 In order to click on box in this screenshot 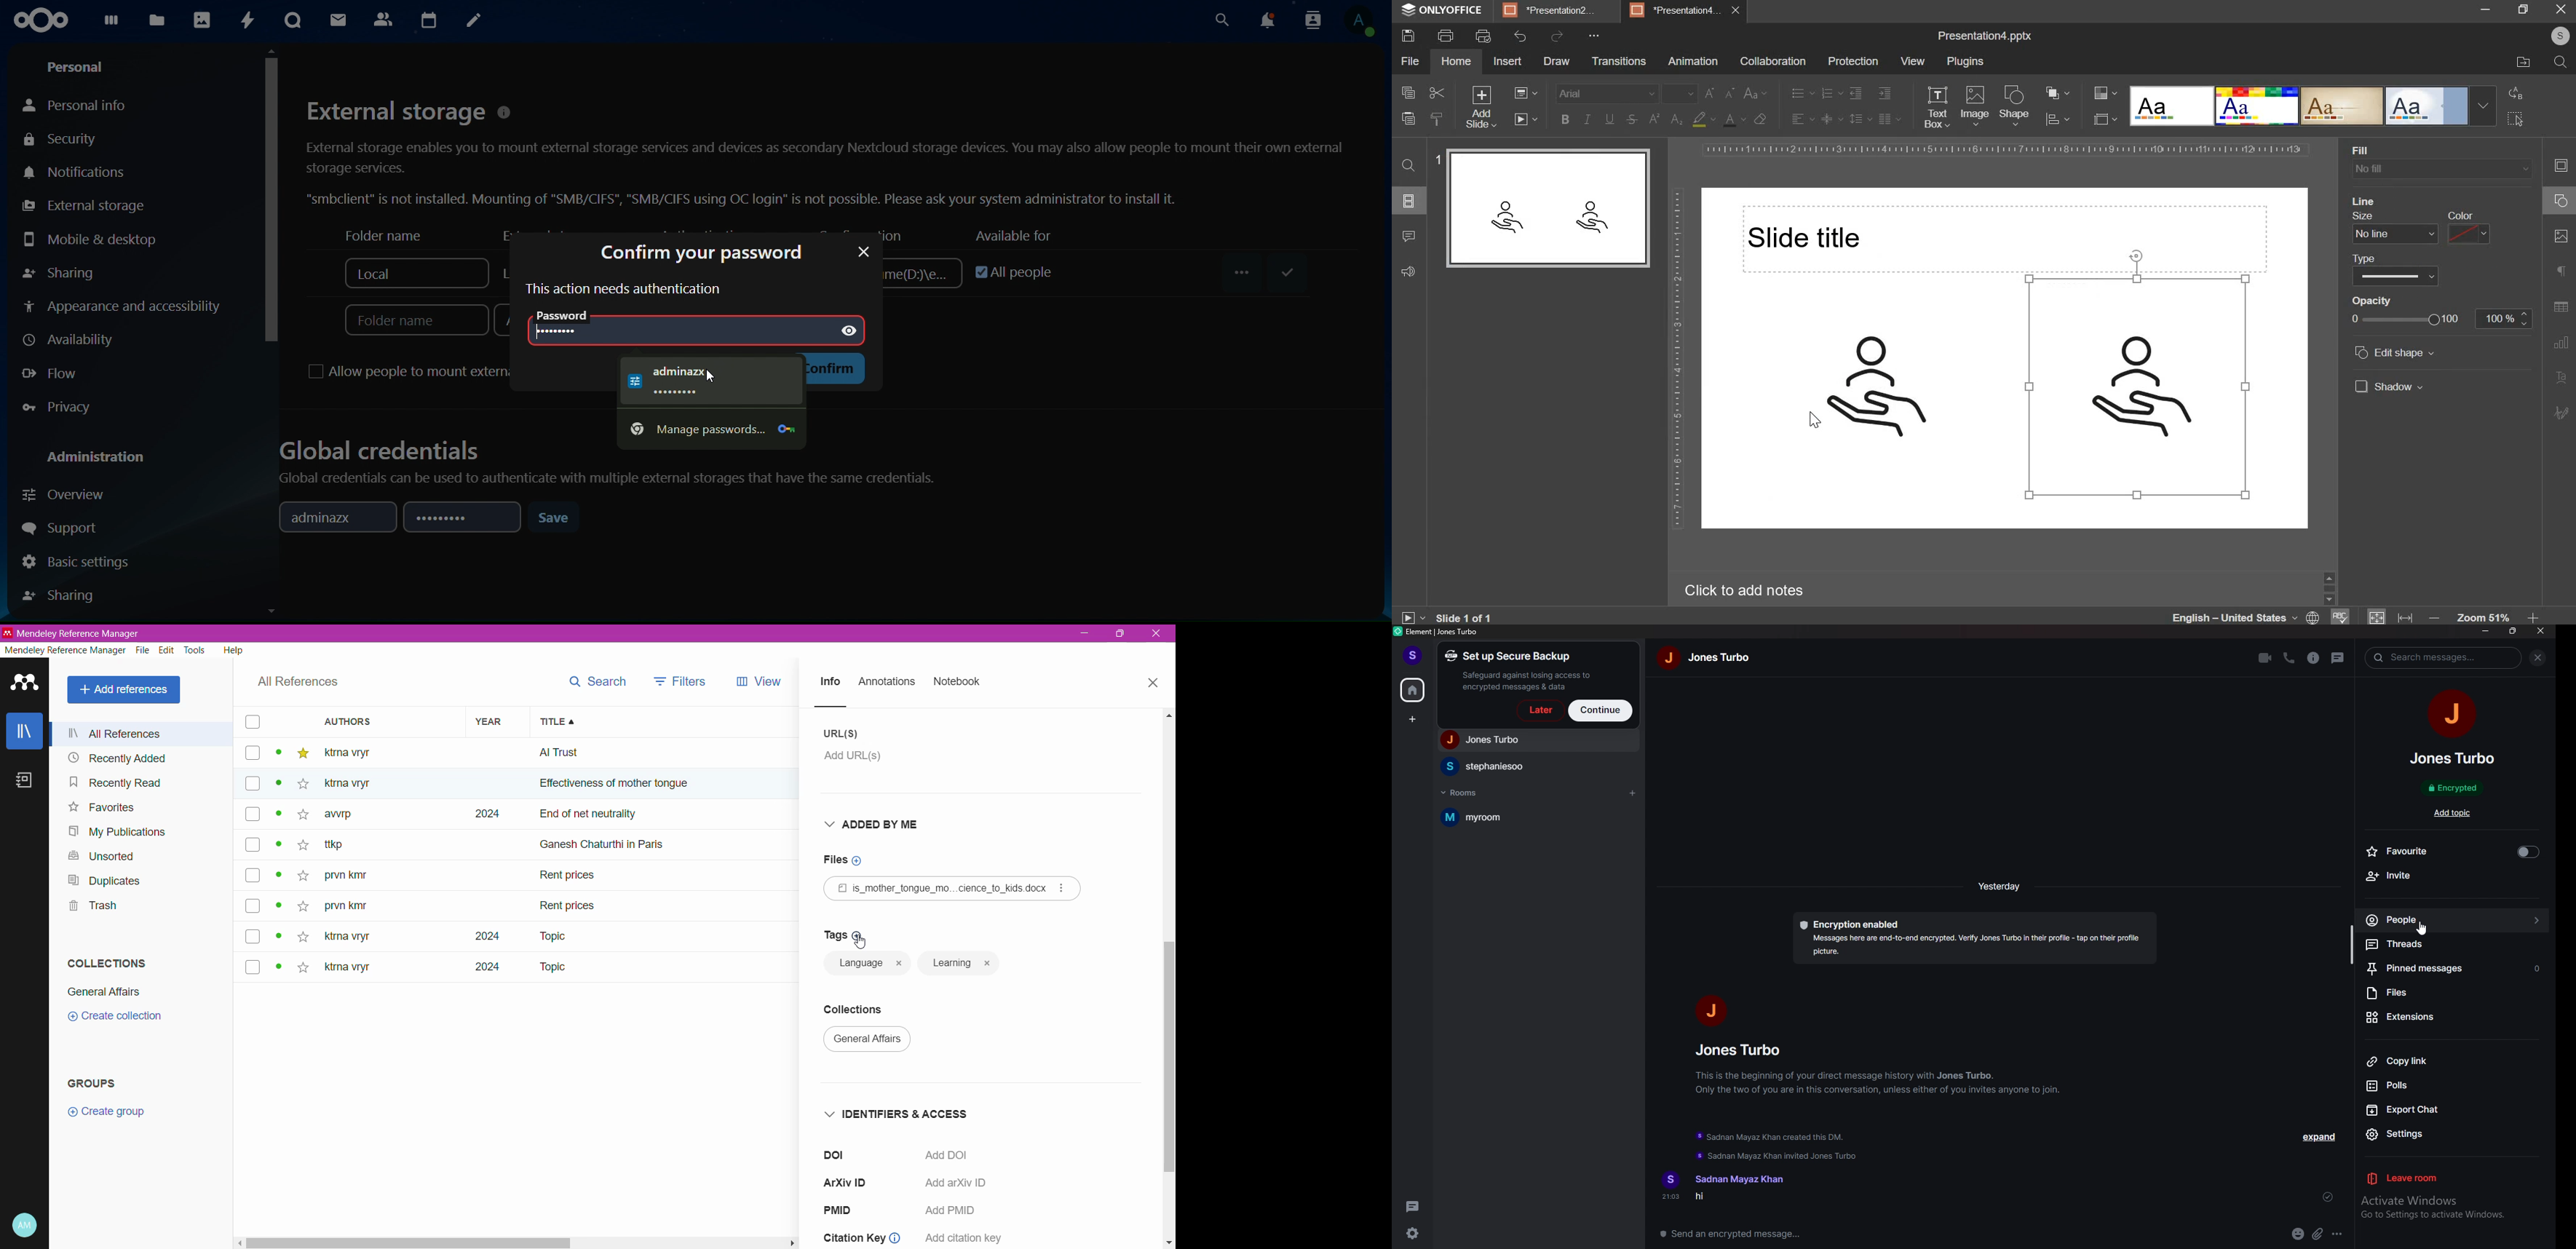, I will do `click(253, 907)`.